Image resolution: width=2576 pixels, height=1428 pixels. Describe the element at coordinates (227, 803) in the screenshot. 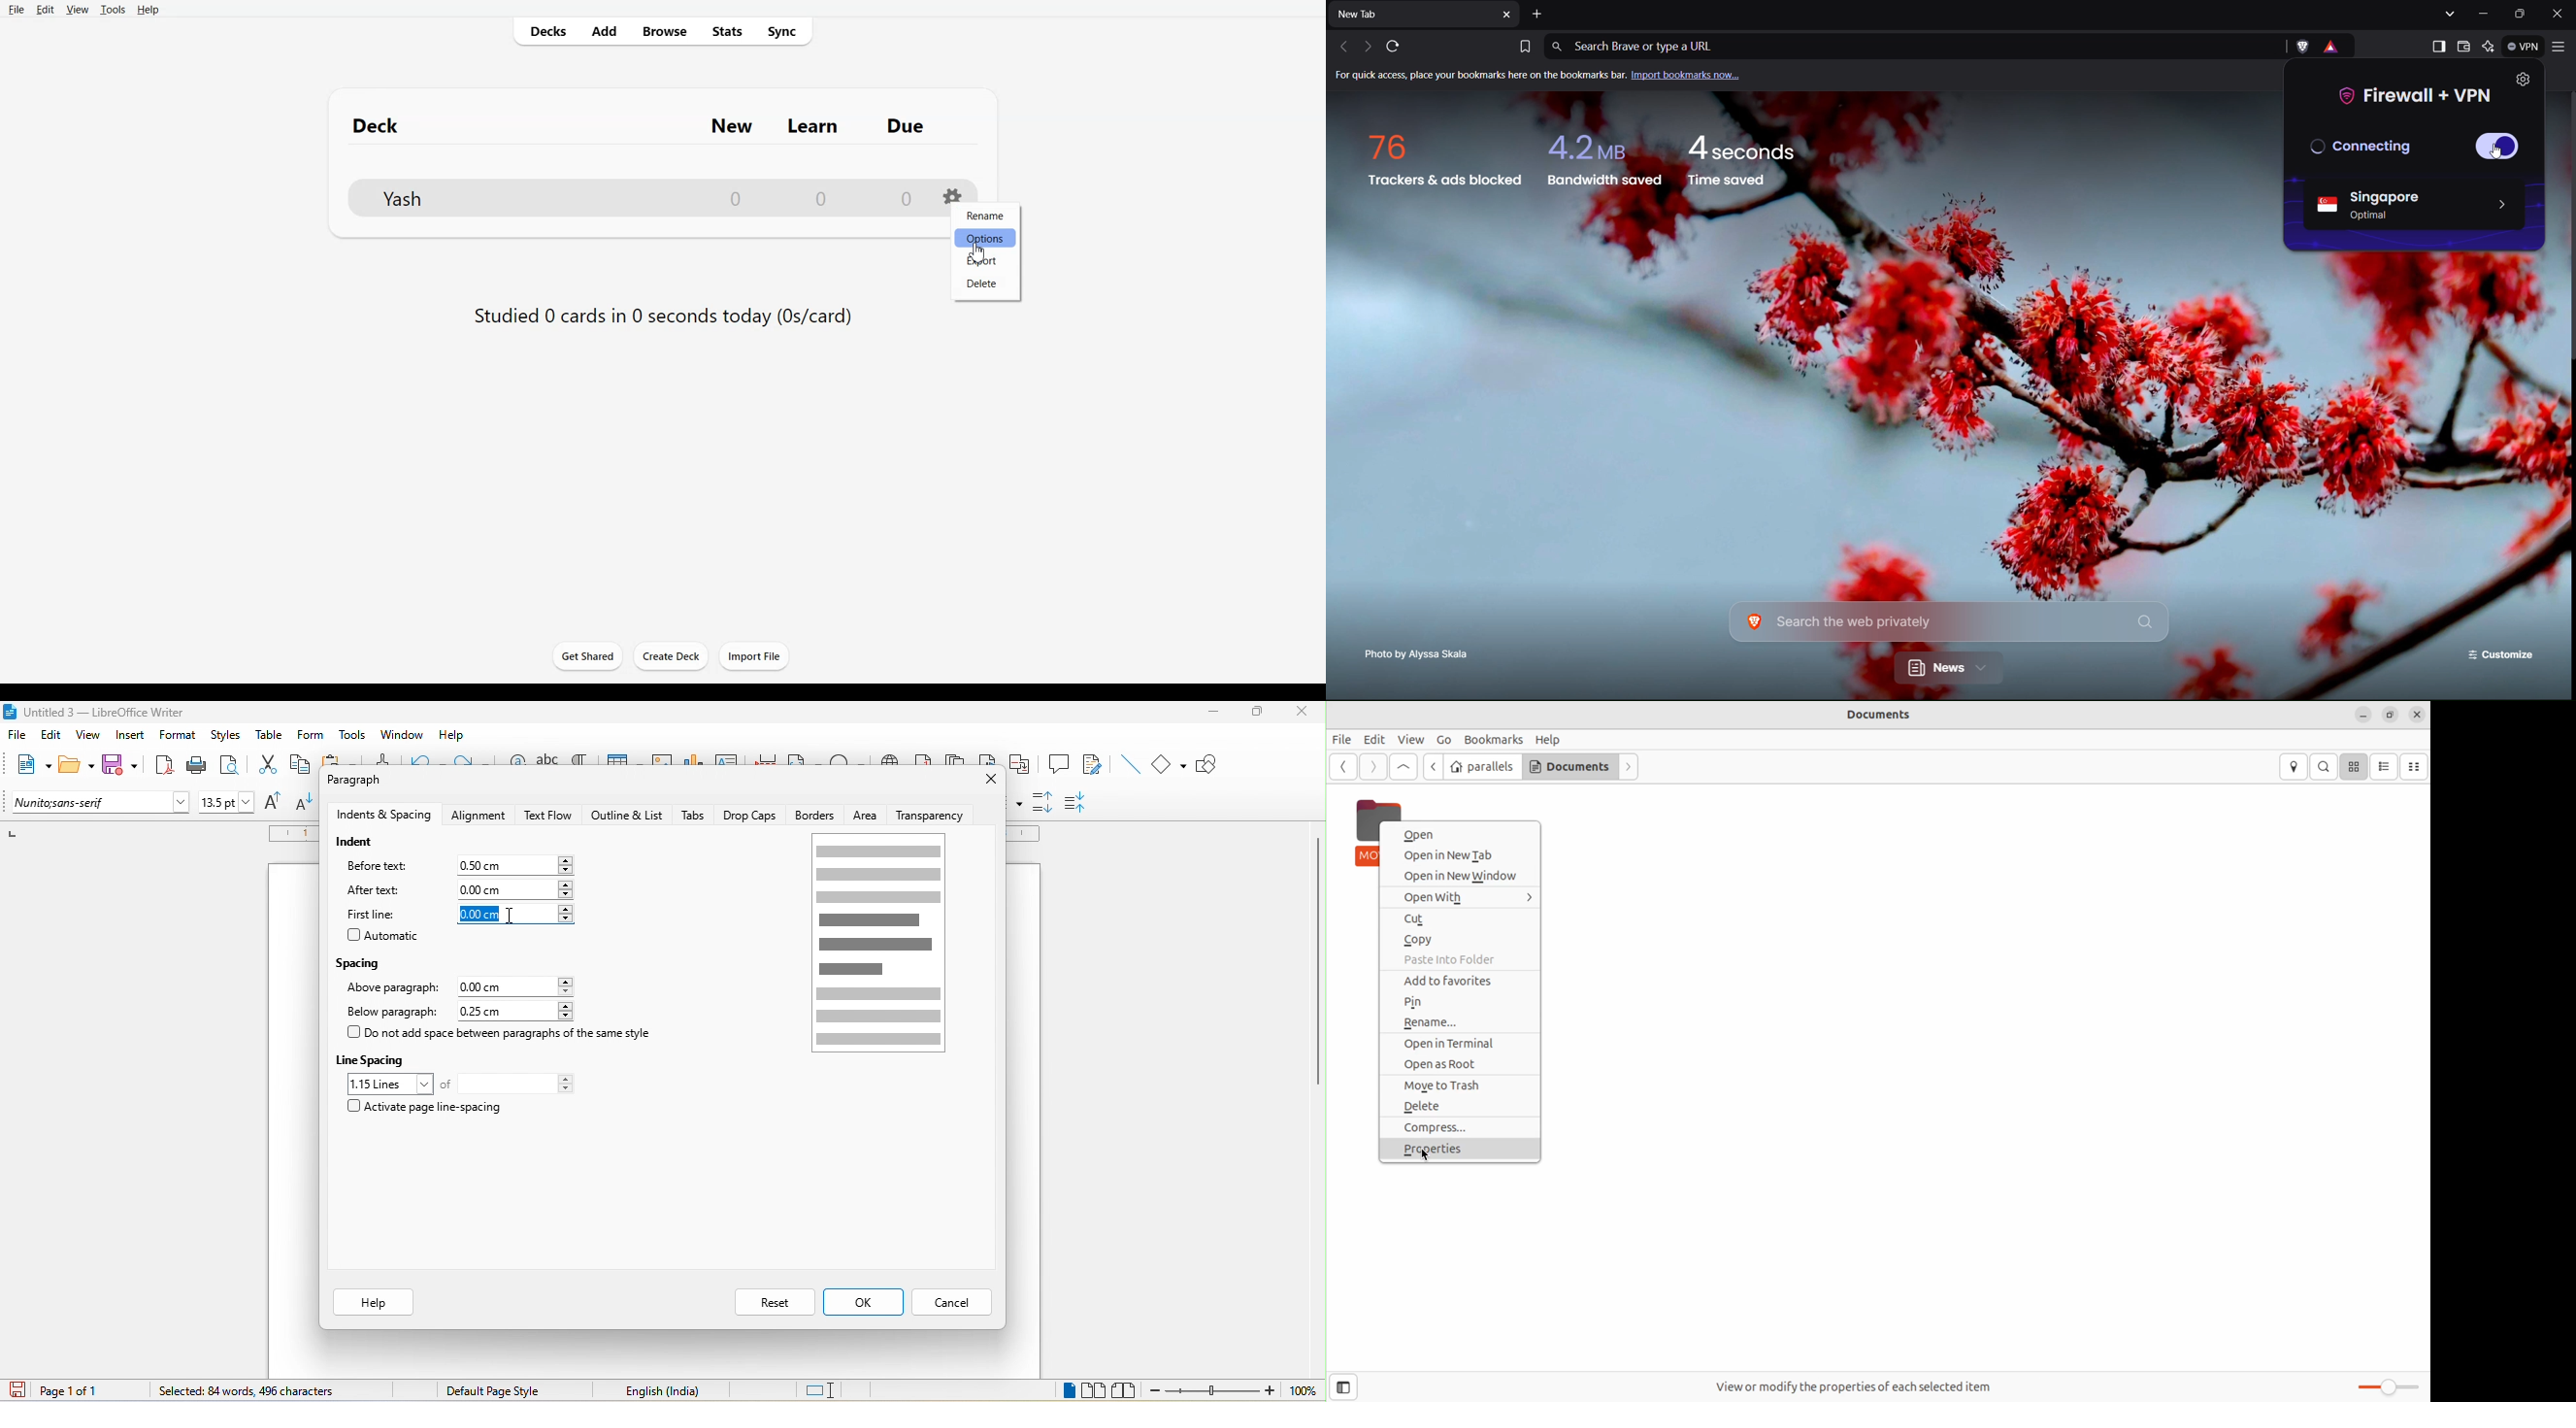

I see `font size` at that location.